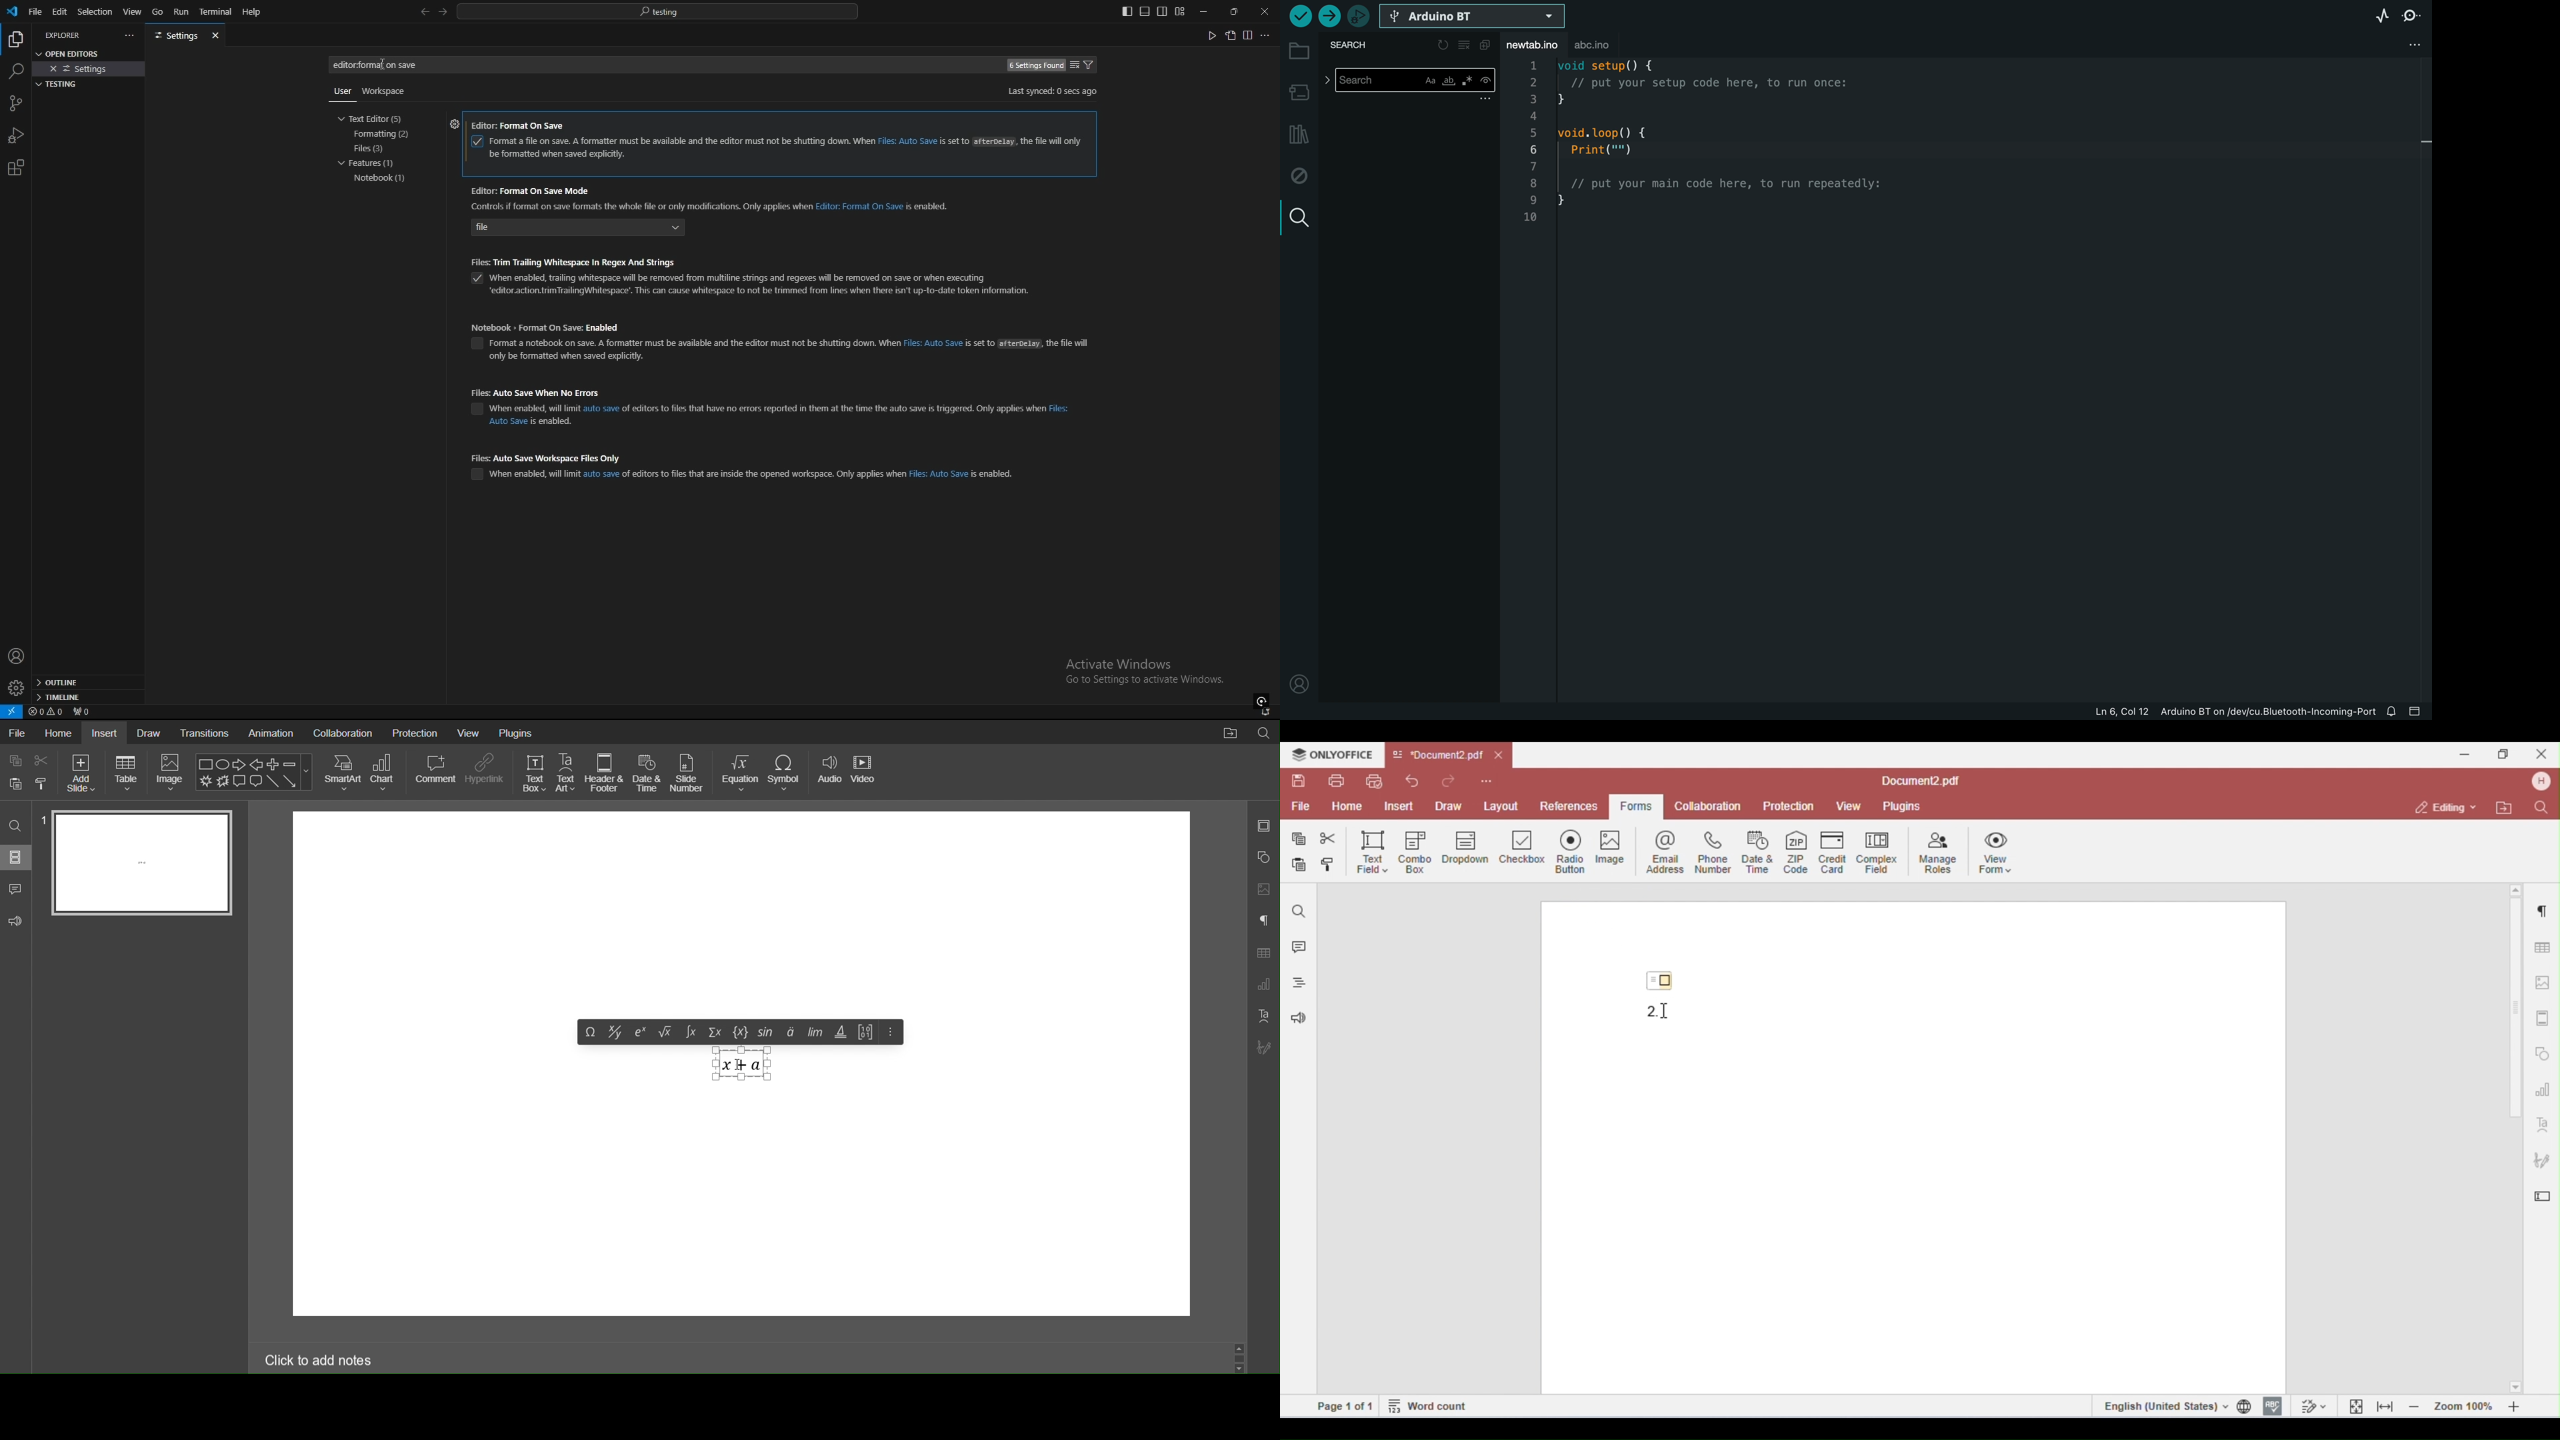  Describe the element at coordinates (716, 208) in the screenshot. I see `controls if format on save formats the whole file or only modifications. Only applies when editor is enabled` at that location.